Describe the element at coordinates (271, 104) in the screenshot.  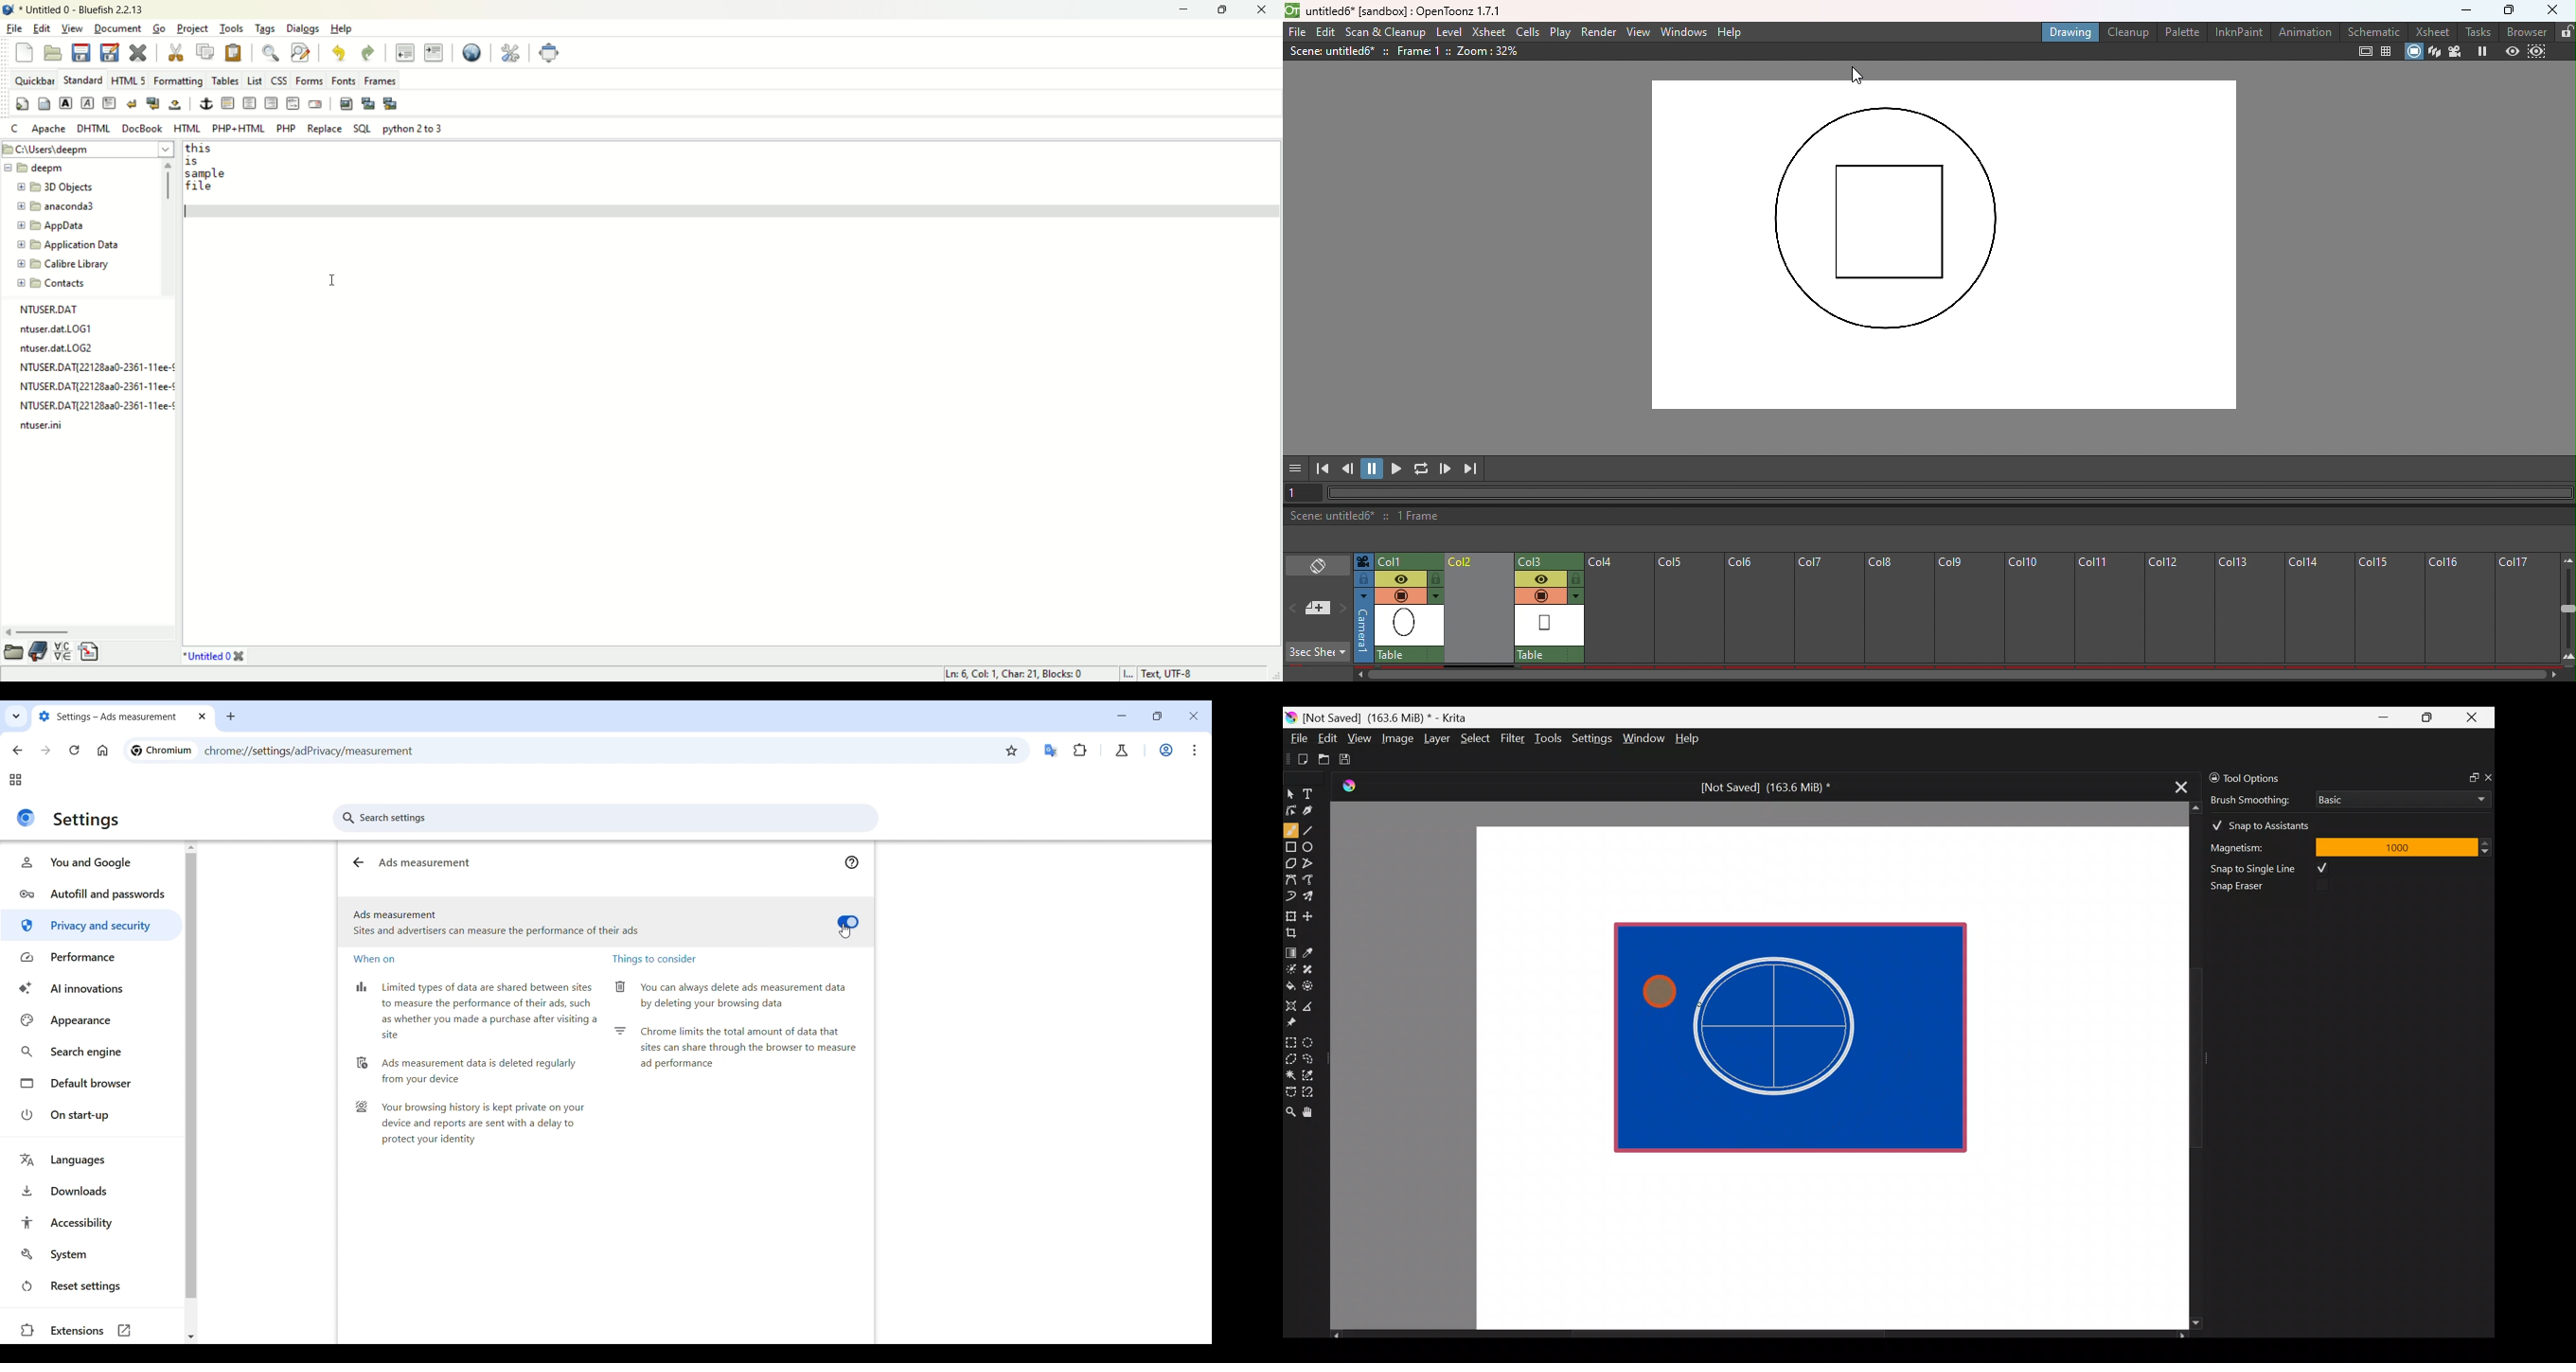
I see `right justify` at that location.